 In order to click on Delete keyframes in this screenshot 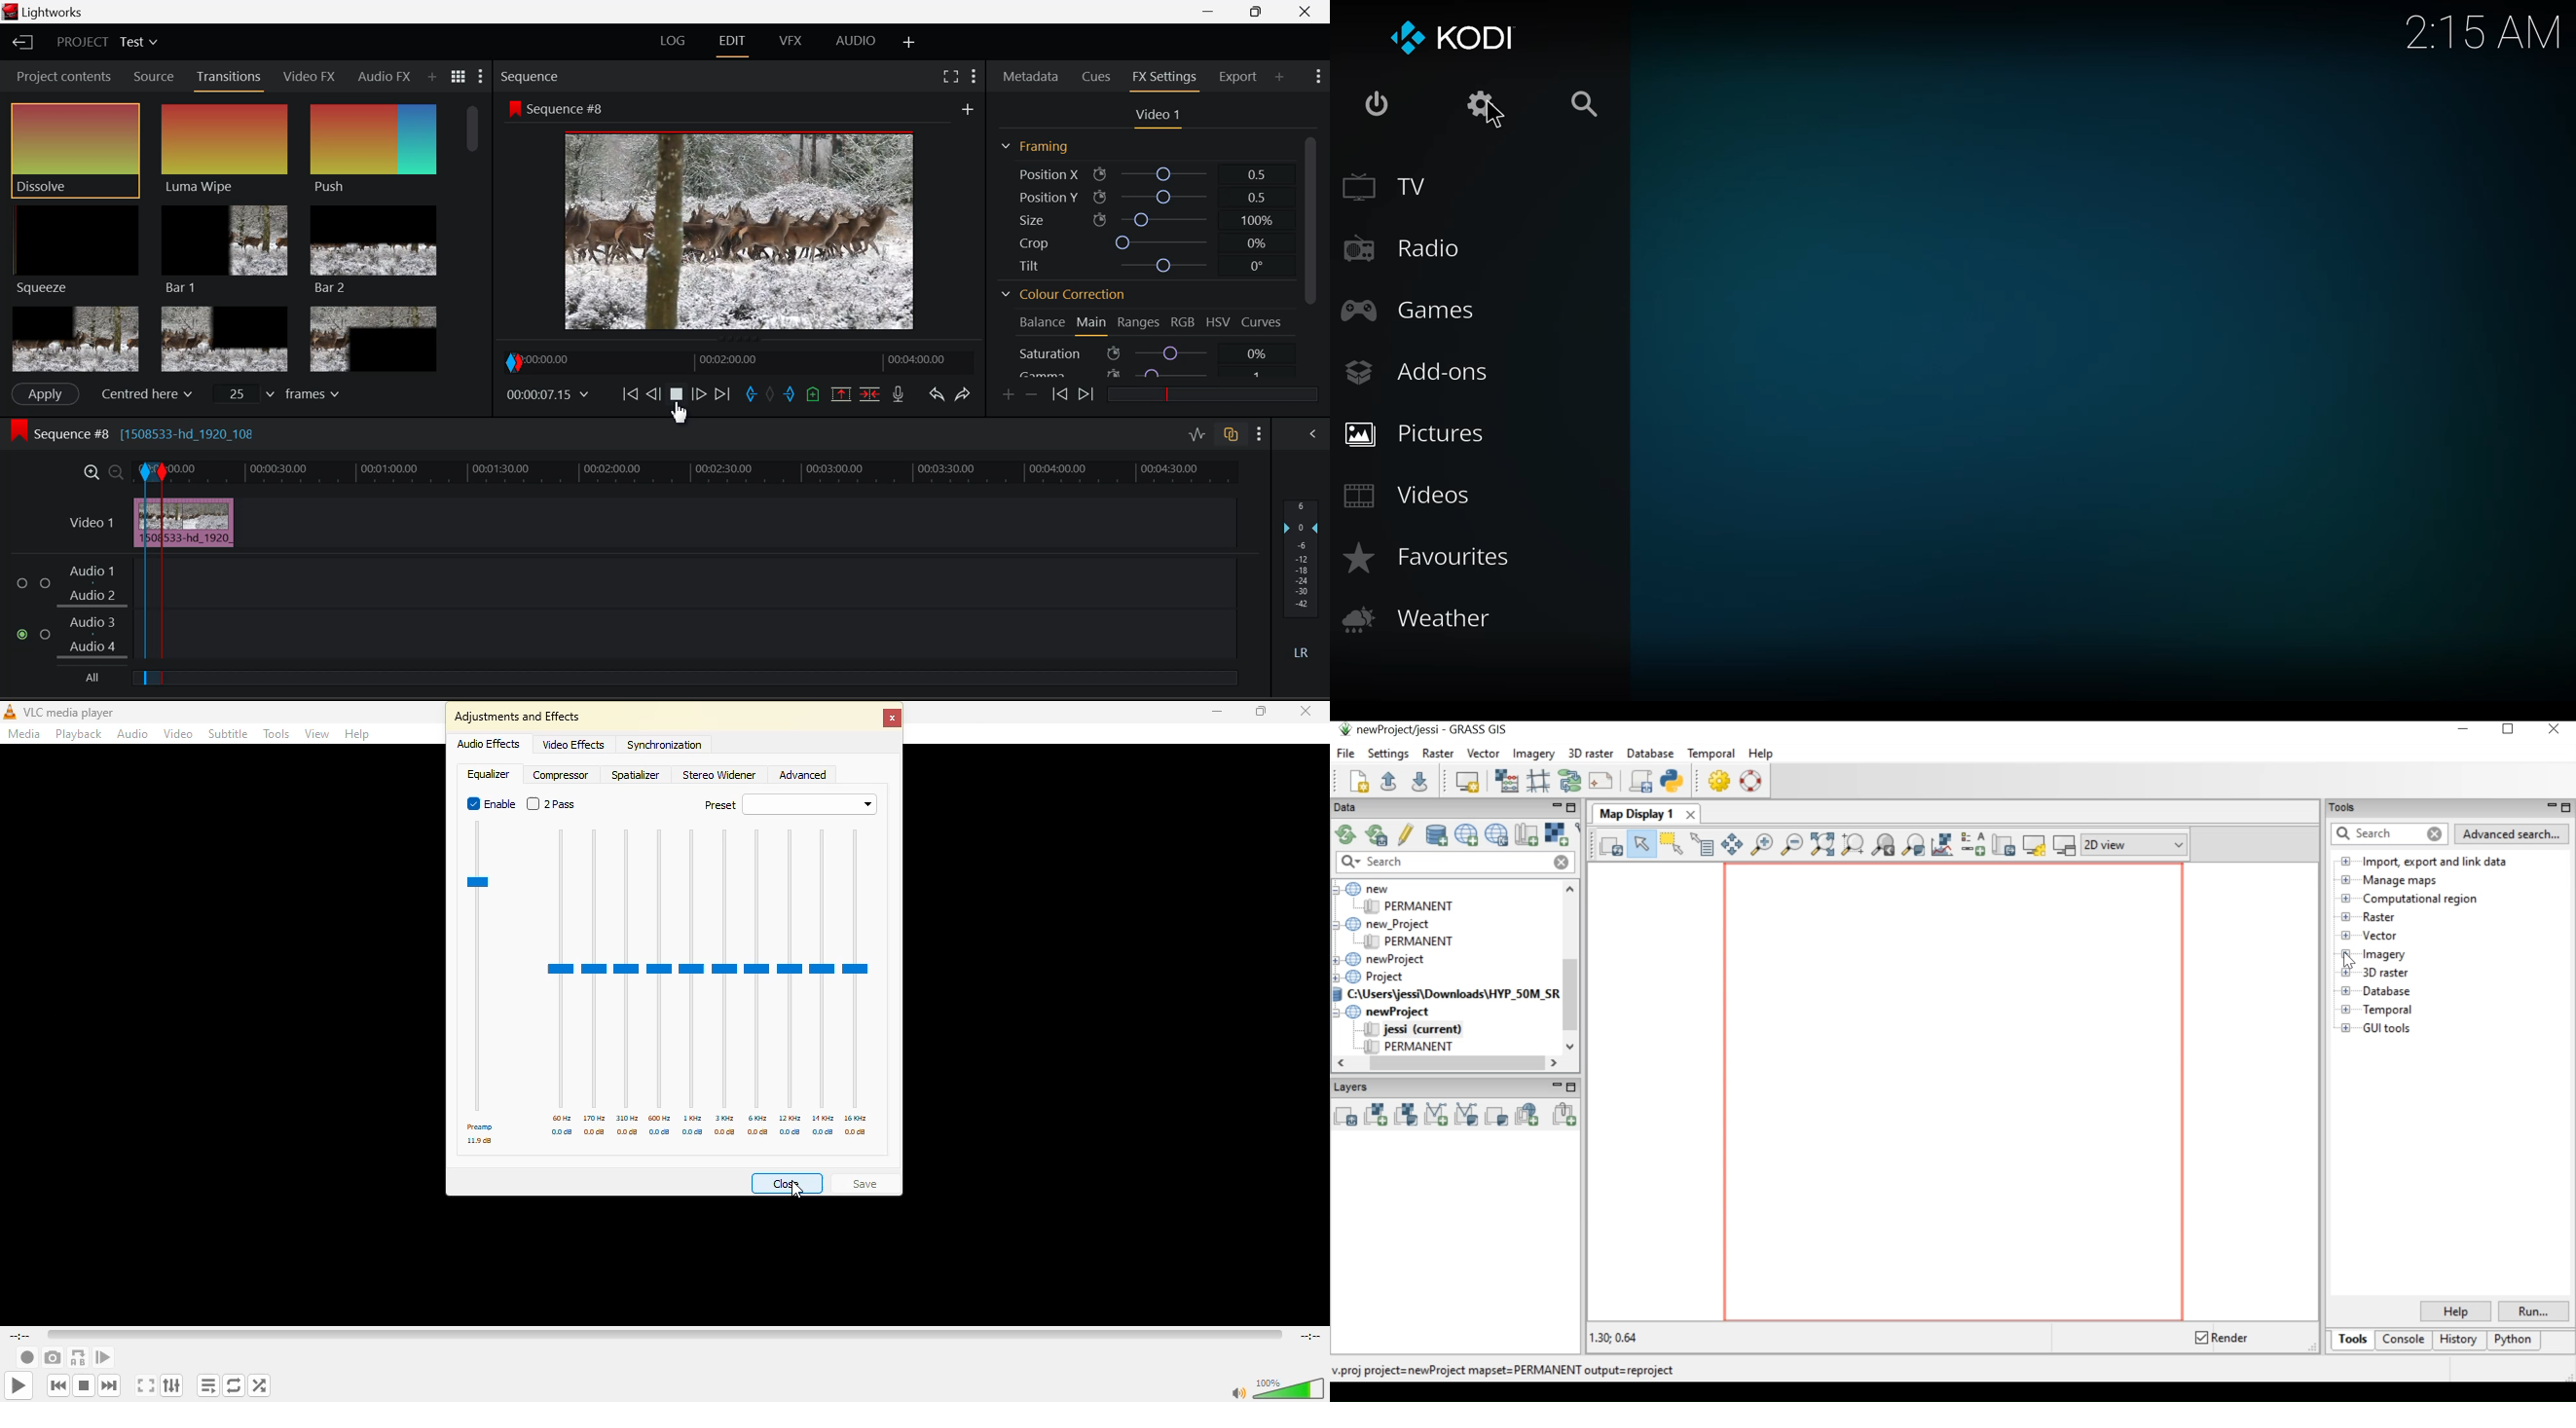, I will do `click(1031, 394)`.